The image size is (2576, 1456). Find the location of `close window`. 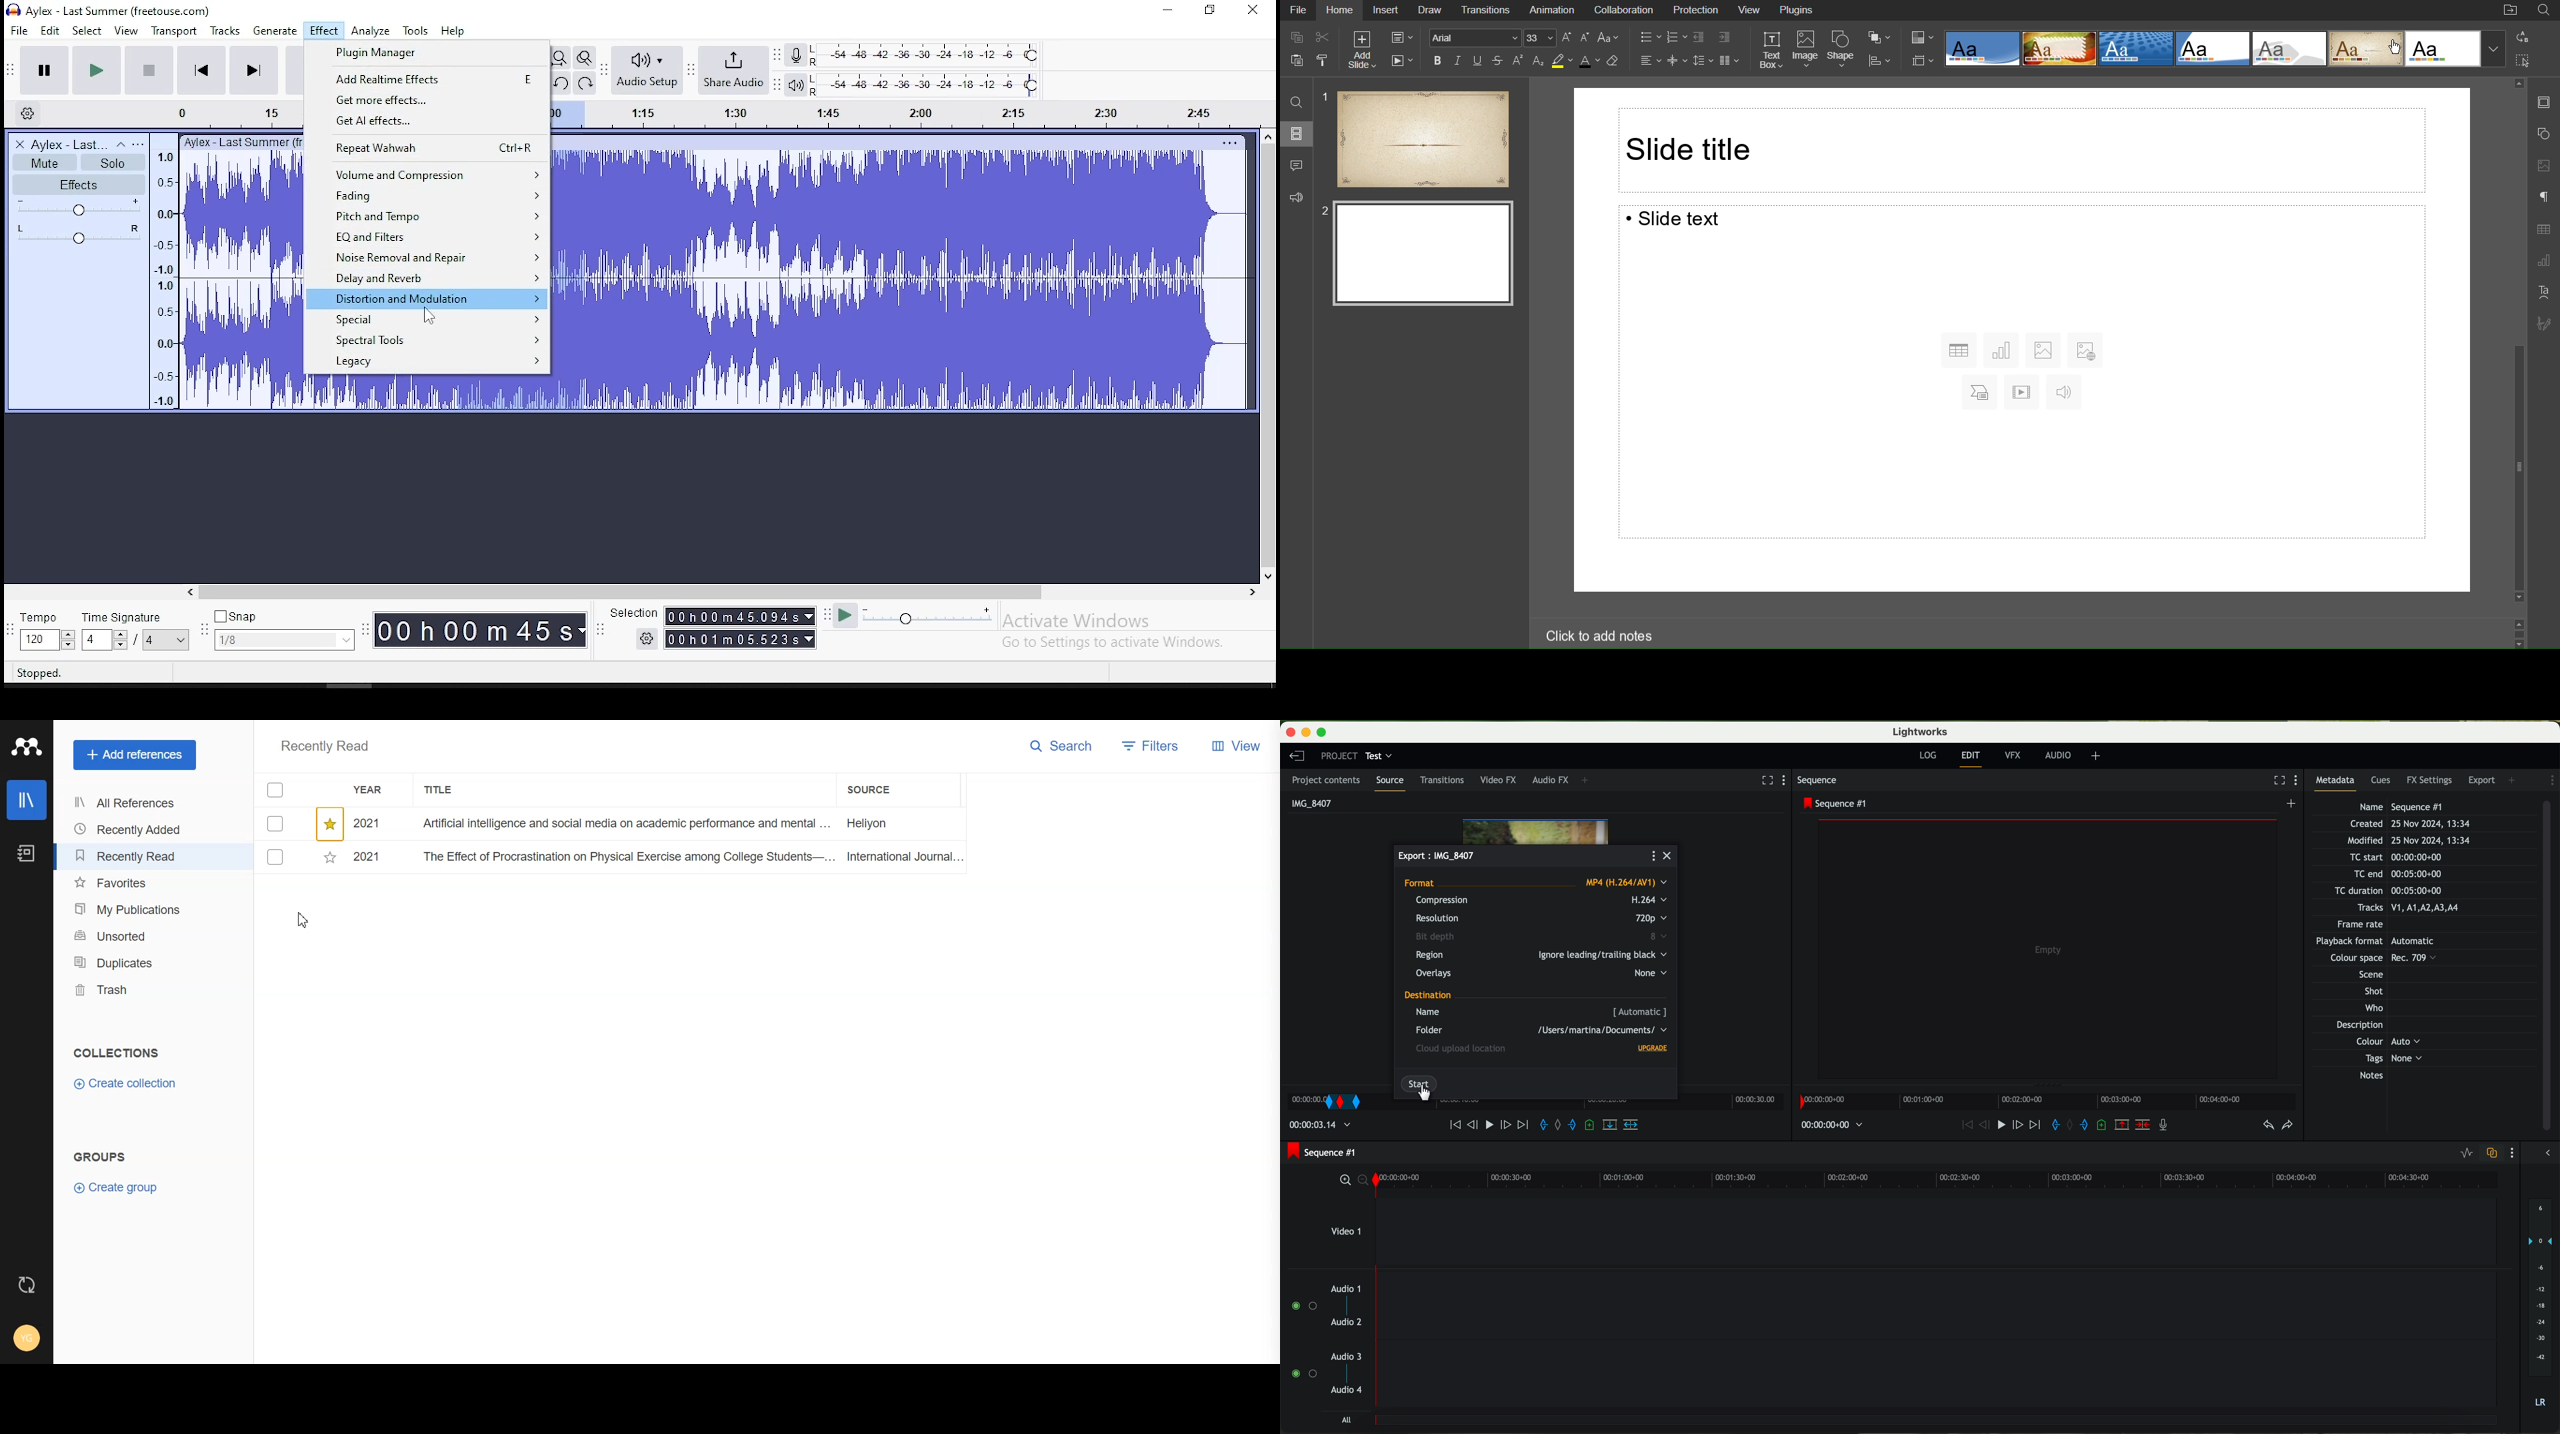

close window is located at coordinates (1253, 11).